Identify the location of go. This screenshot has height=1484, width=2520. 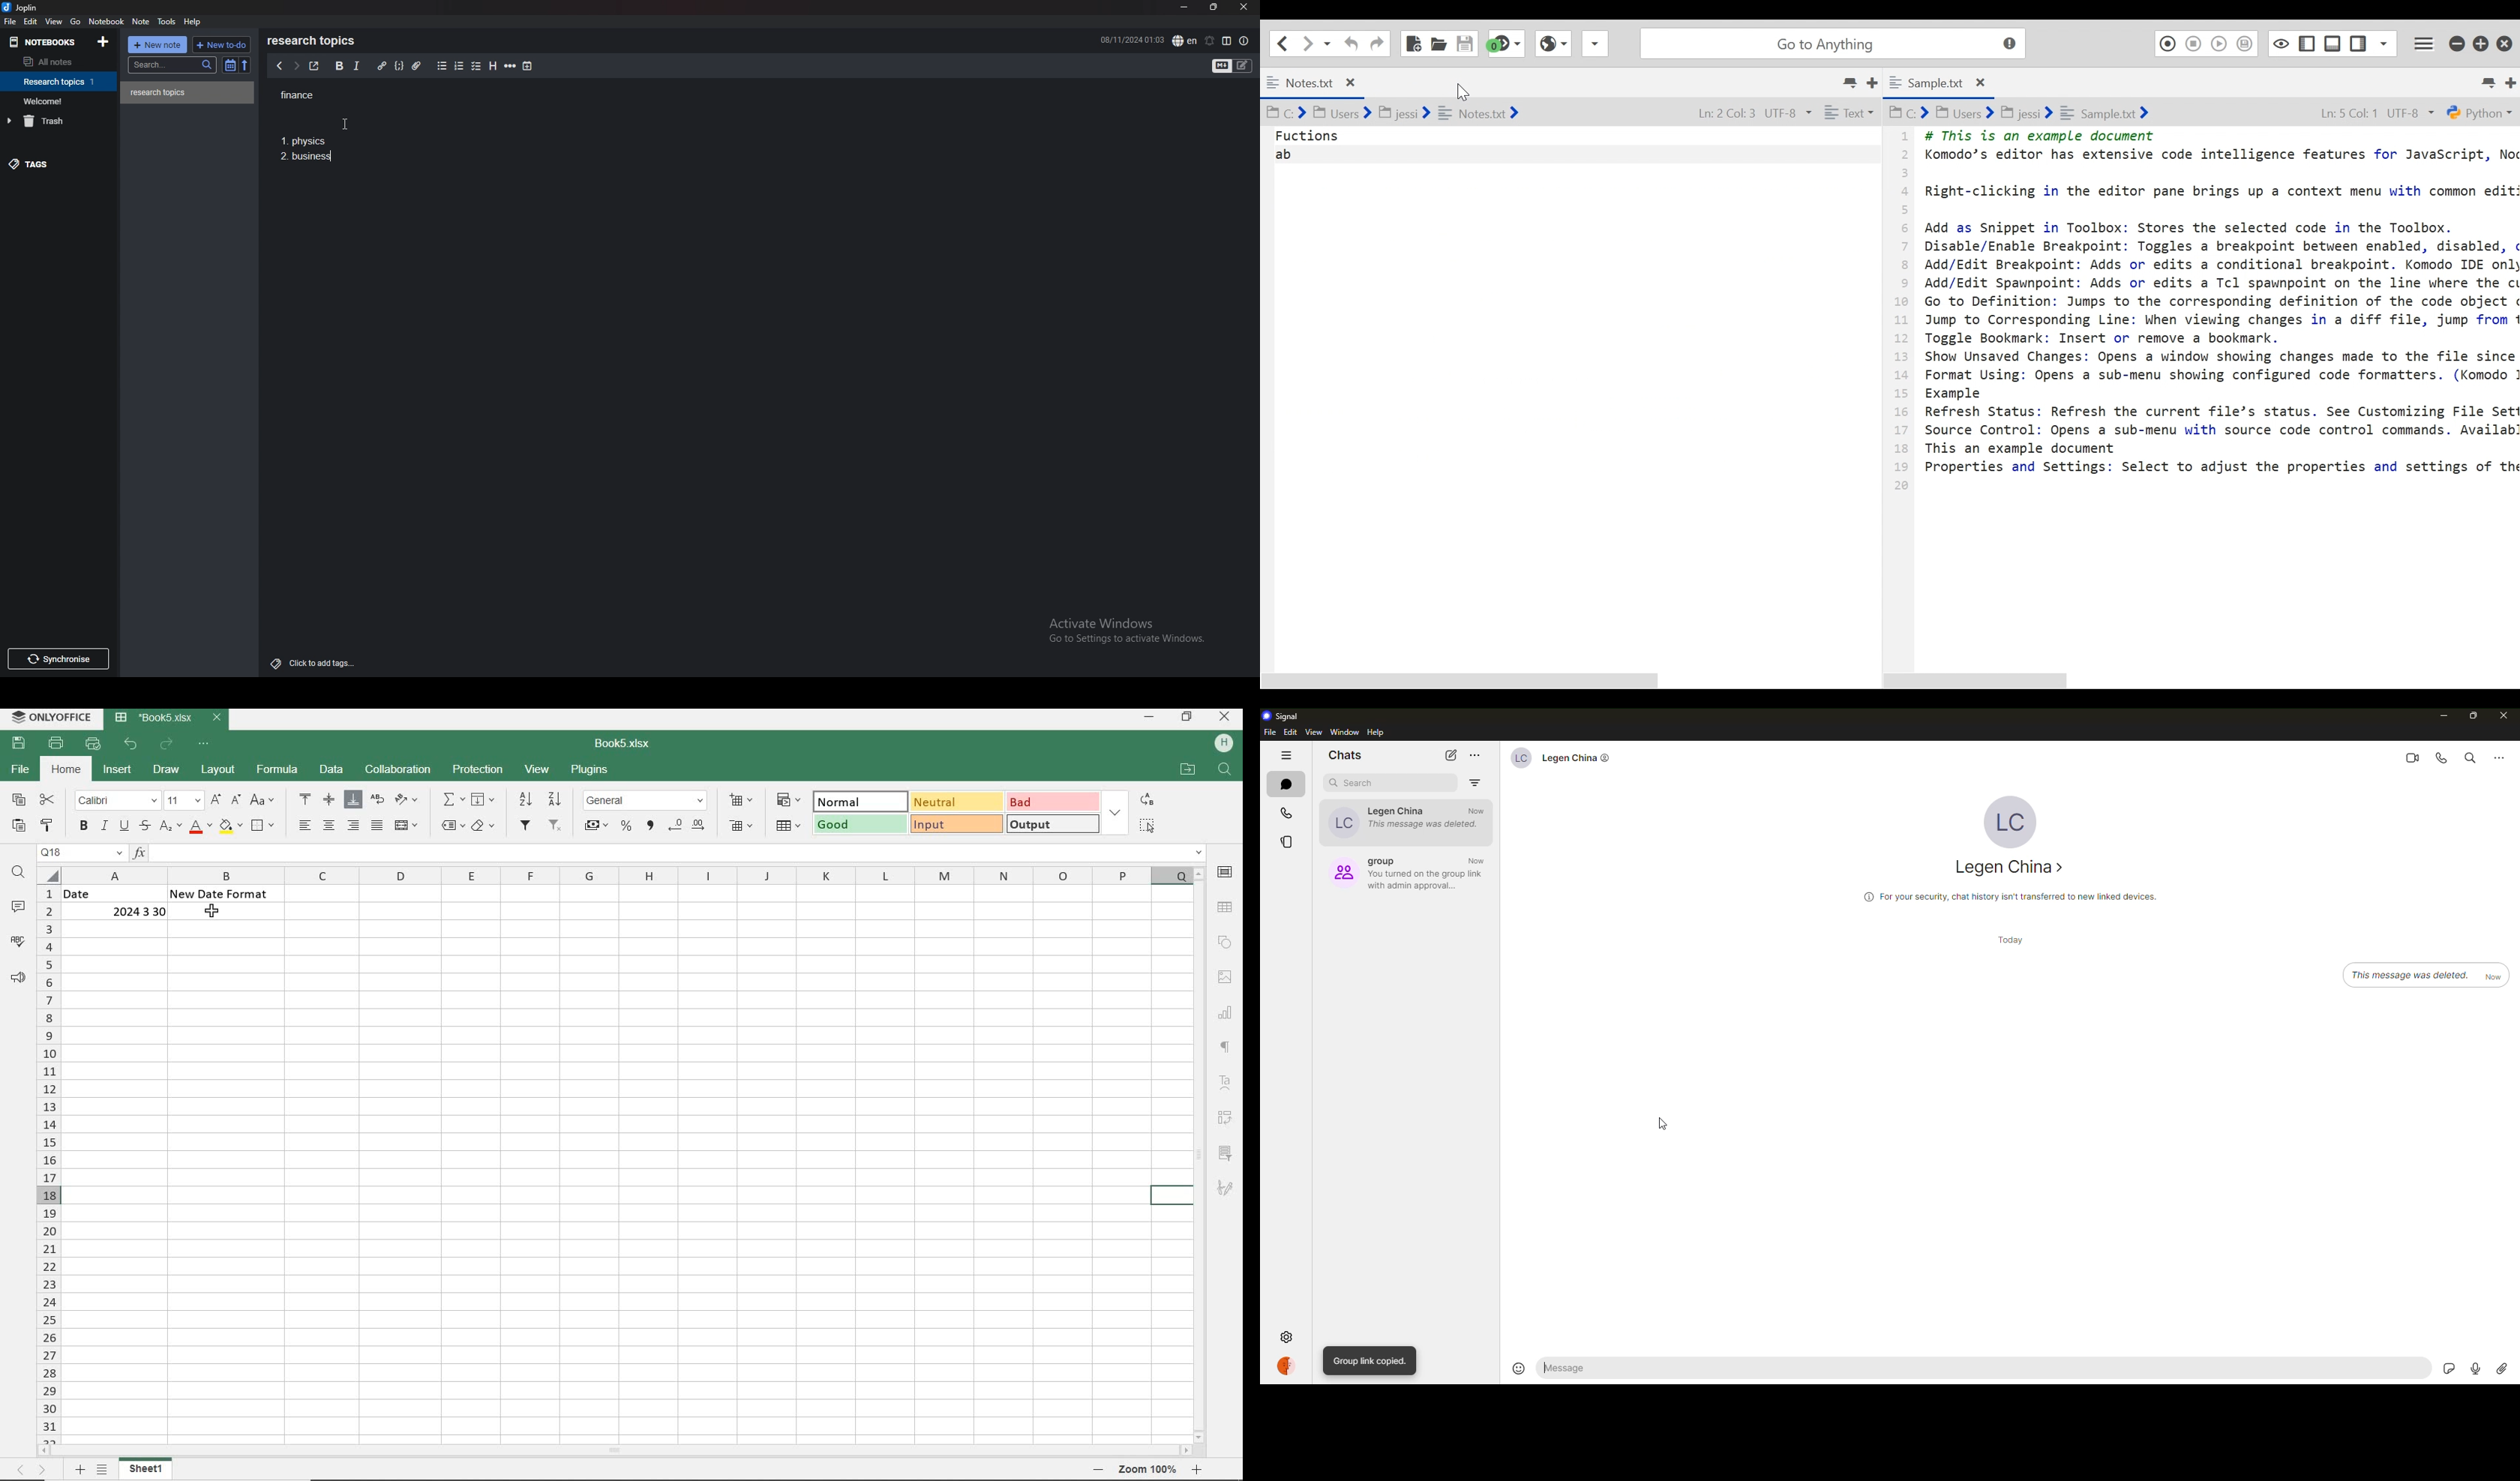
(75, 22).